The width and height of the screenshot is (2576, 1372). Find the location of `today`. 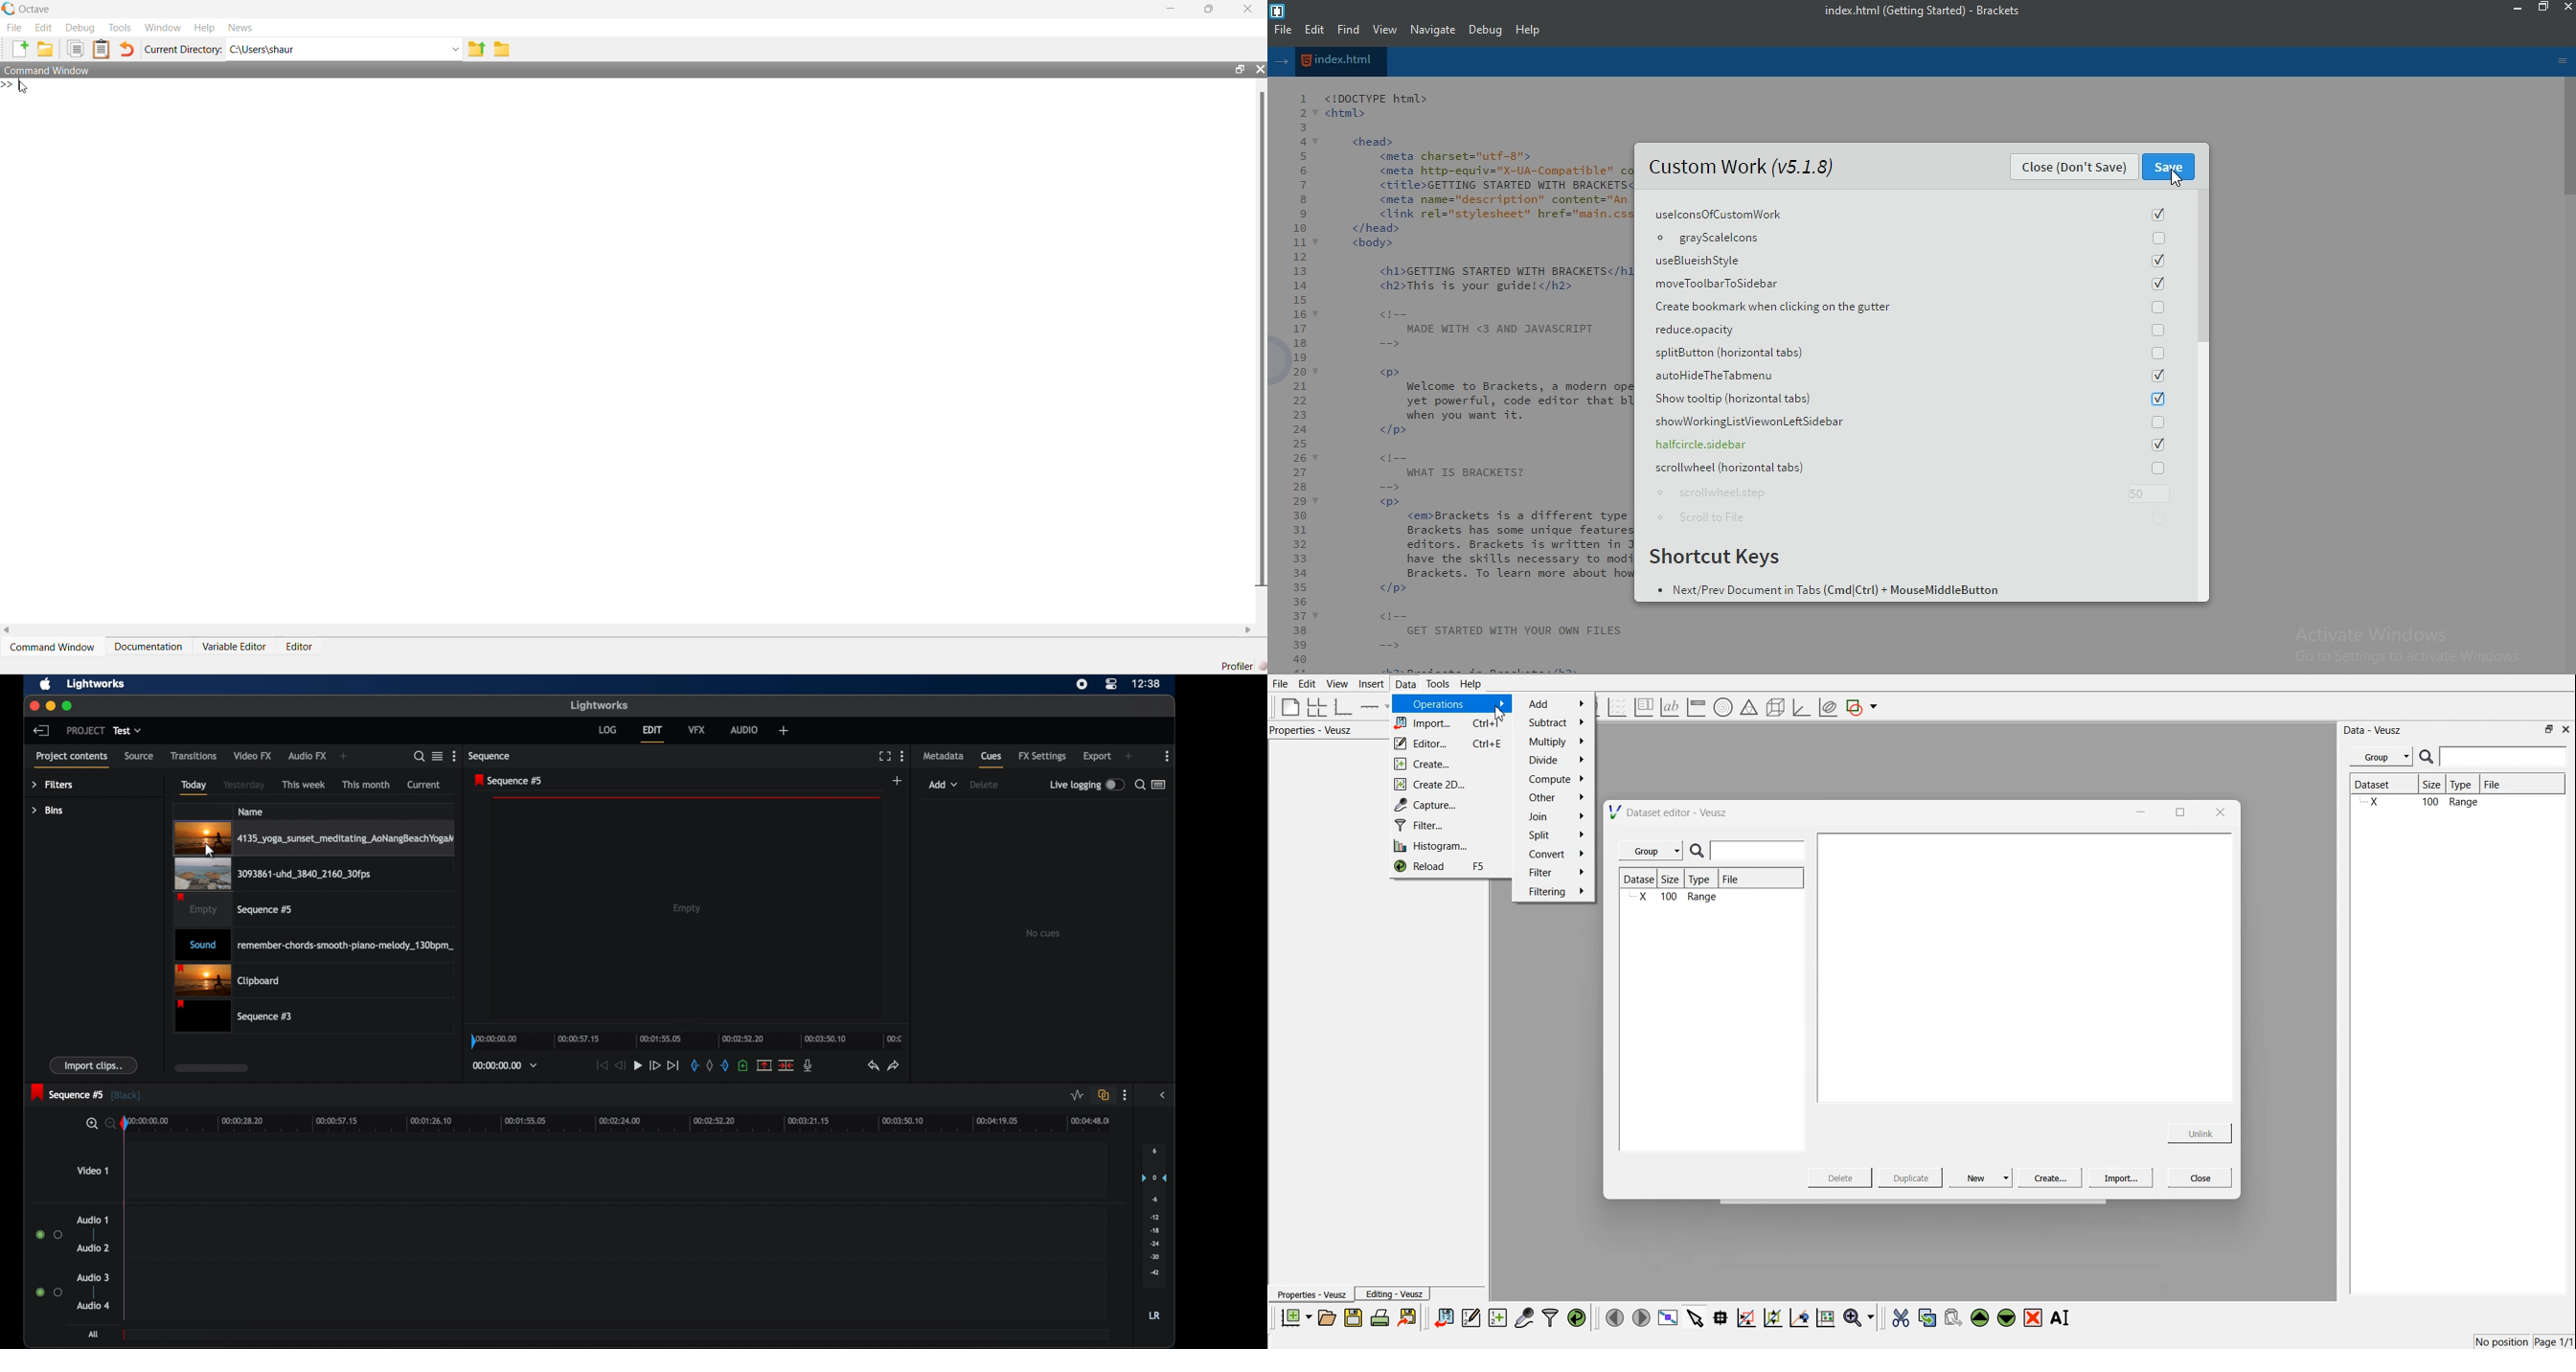

today is located at coordinates (194, 788).